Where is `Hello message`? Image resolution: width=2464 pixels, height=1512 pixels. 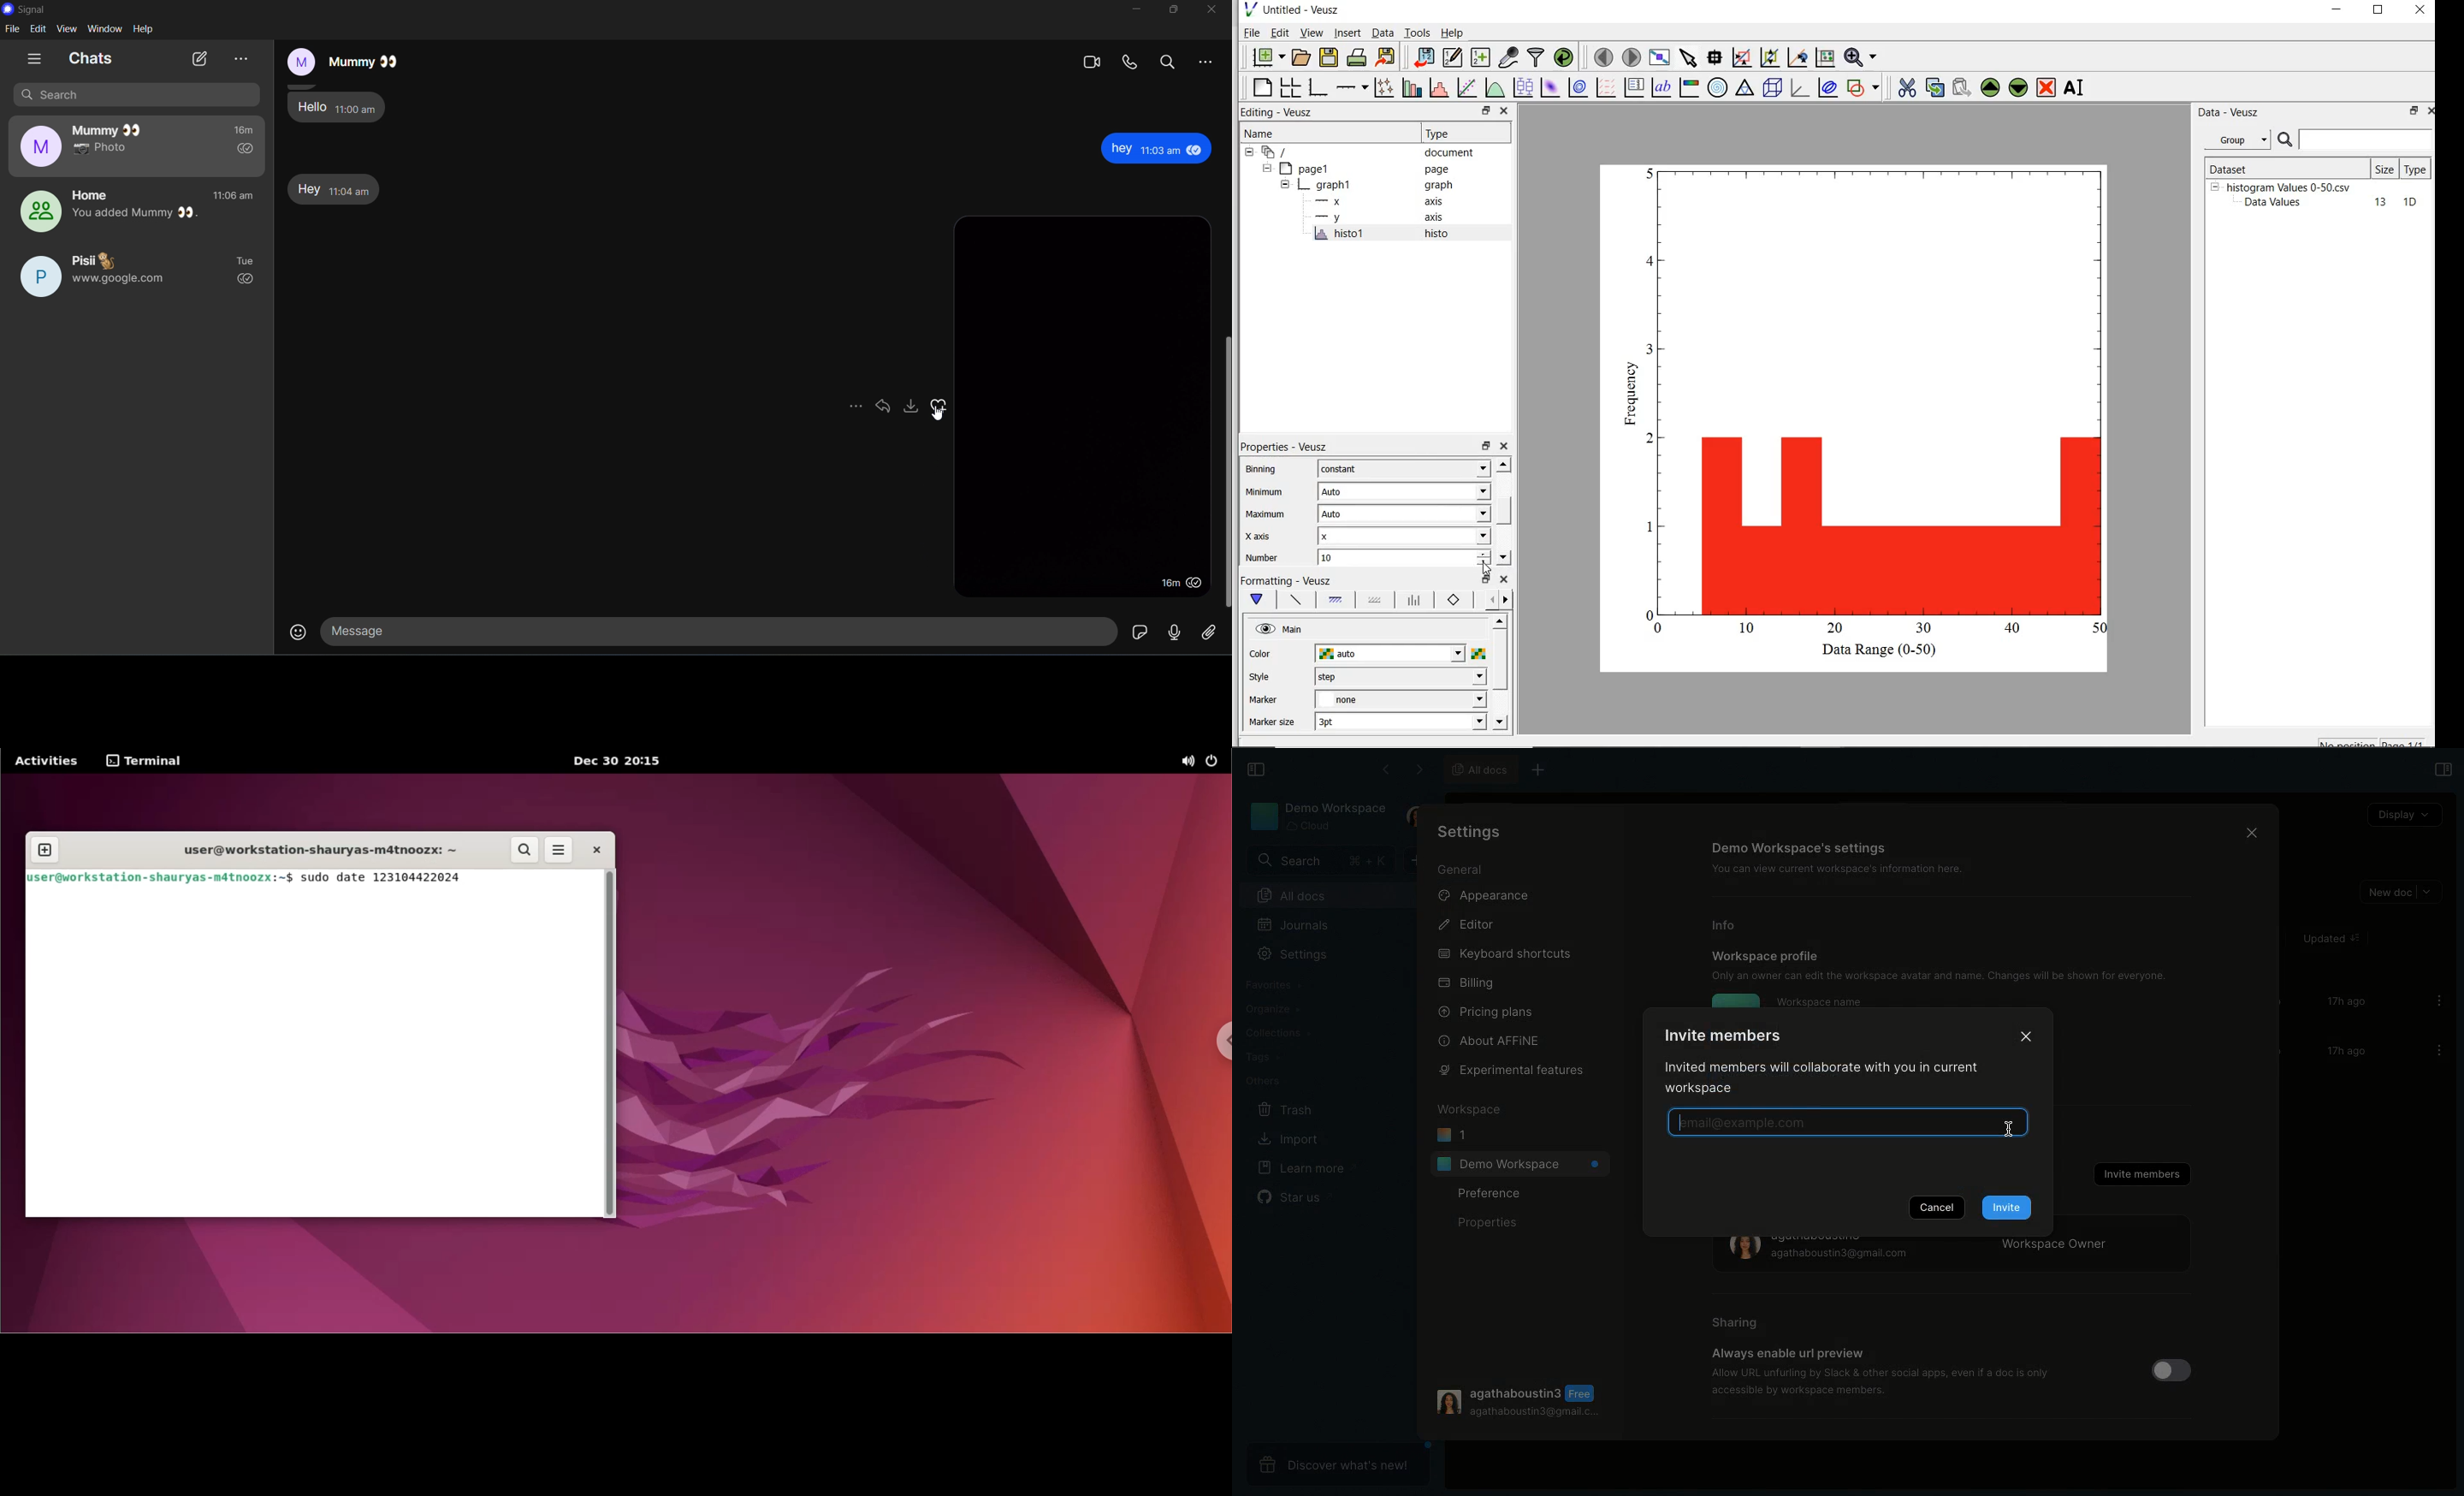
Hello message is located at coordinates (344, 107).